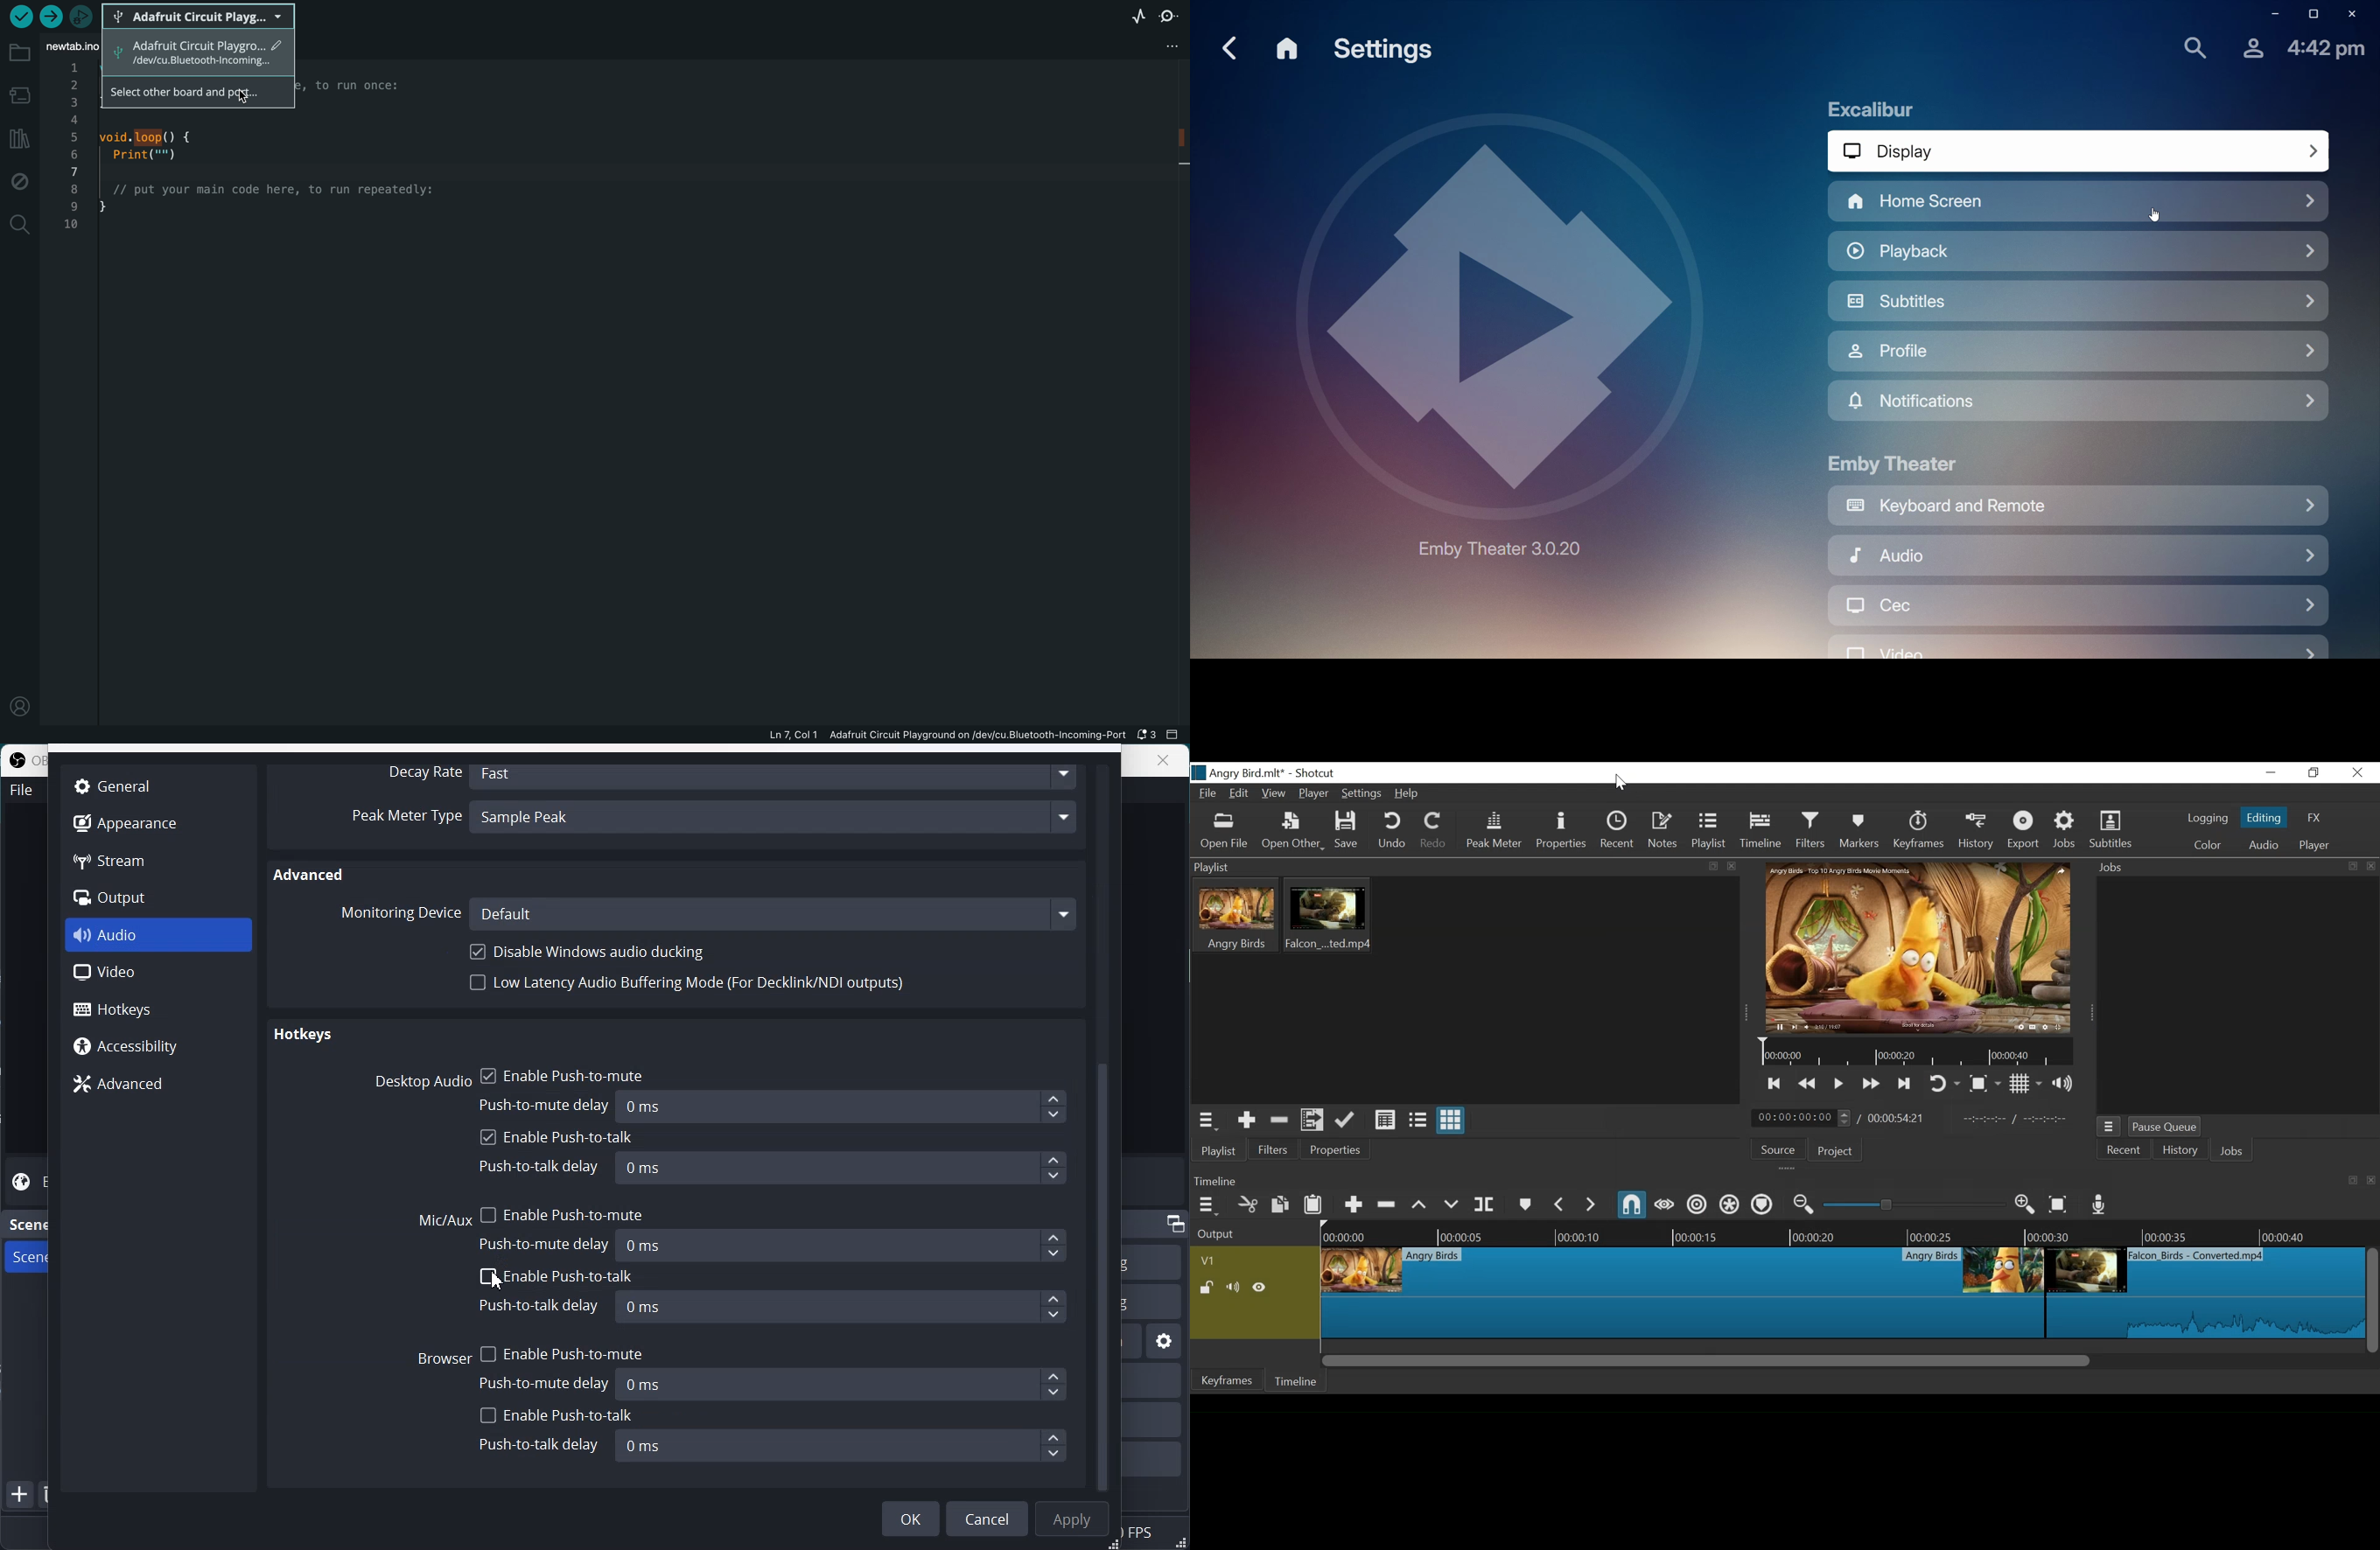  I want to click on Video, so click(158, 973).